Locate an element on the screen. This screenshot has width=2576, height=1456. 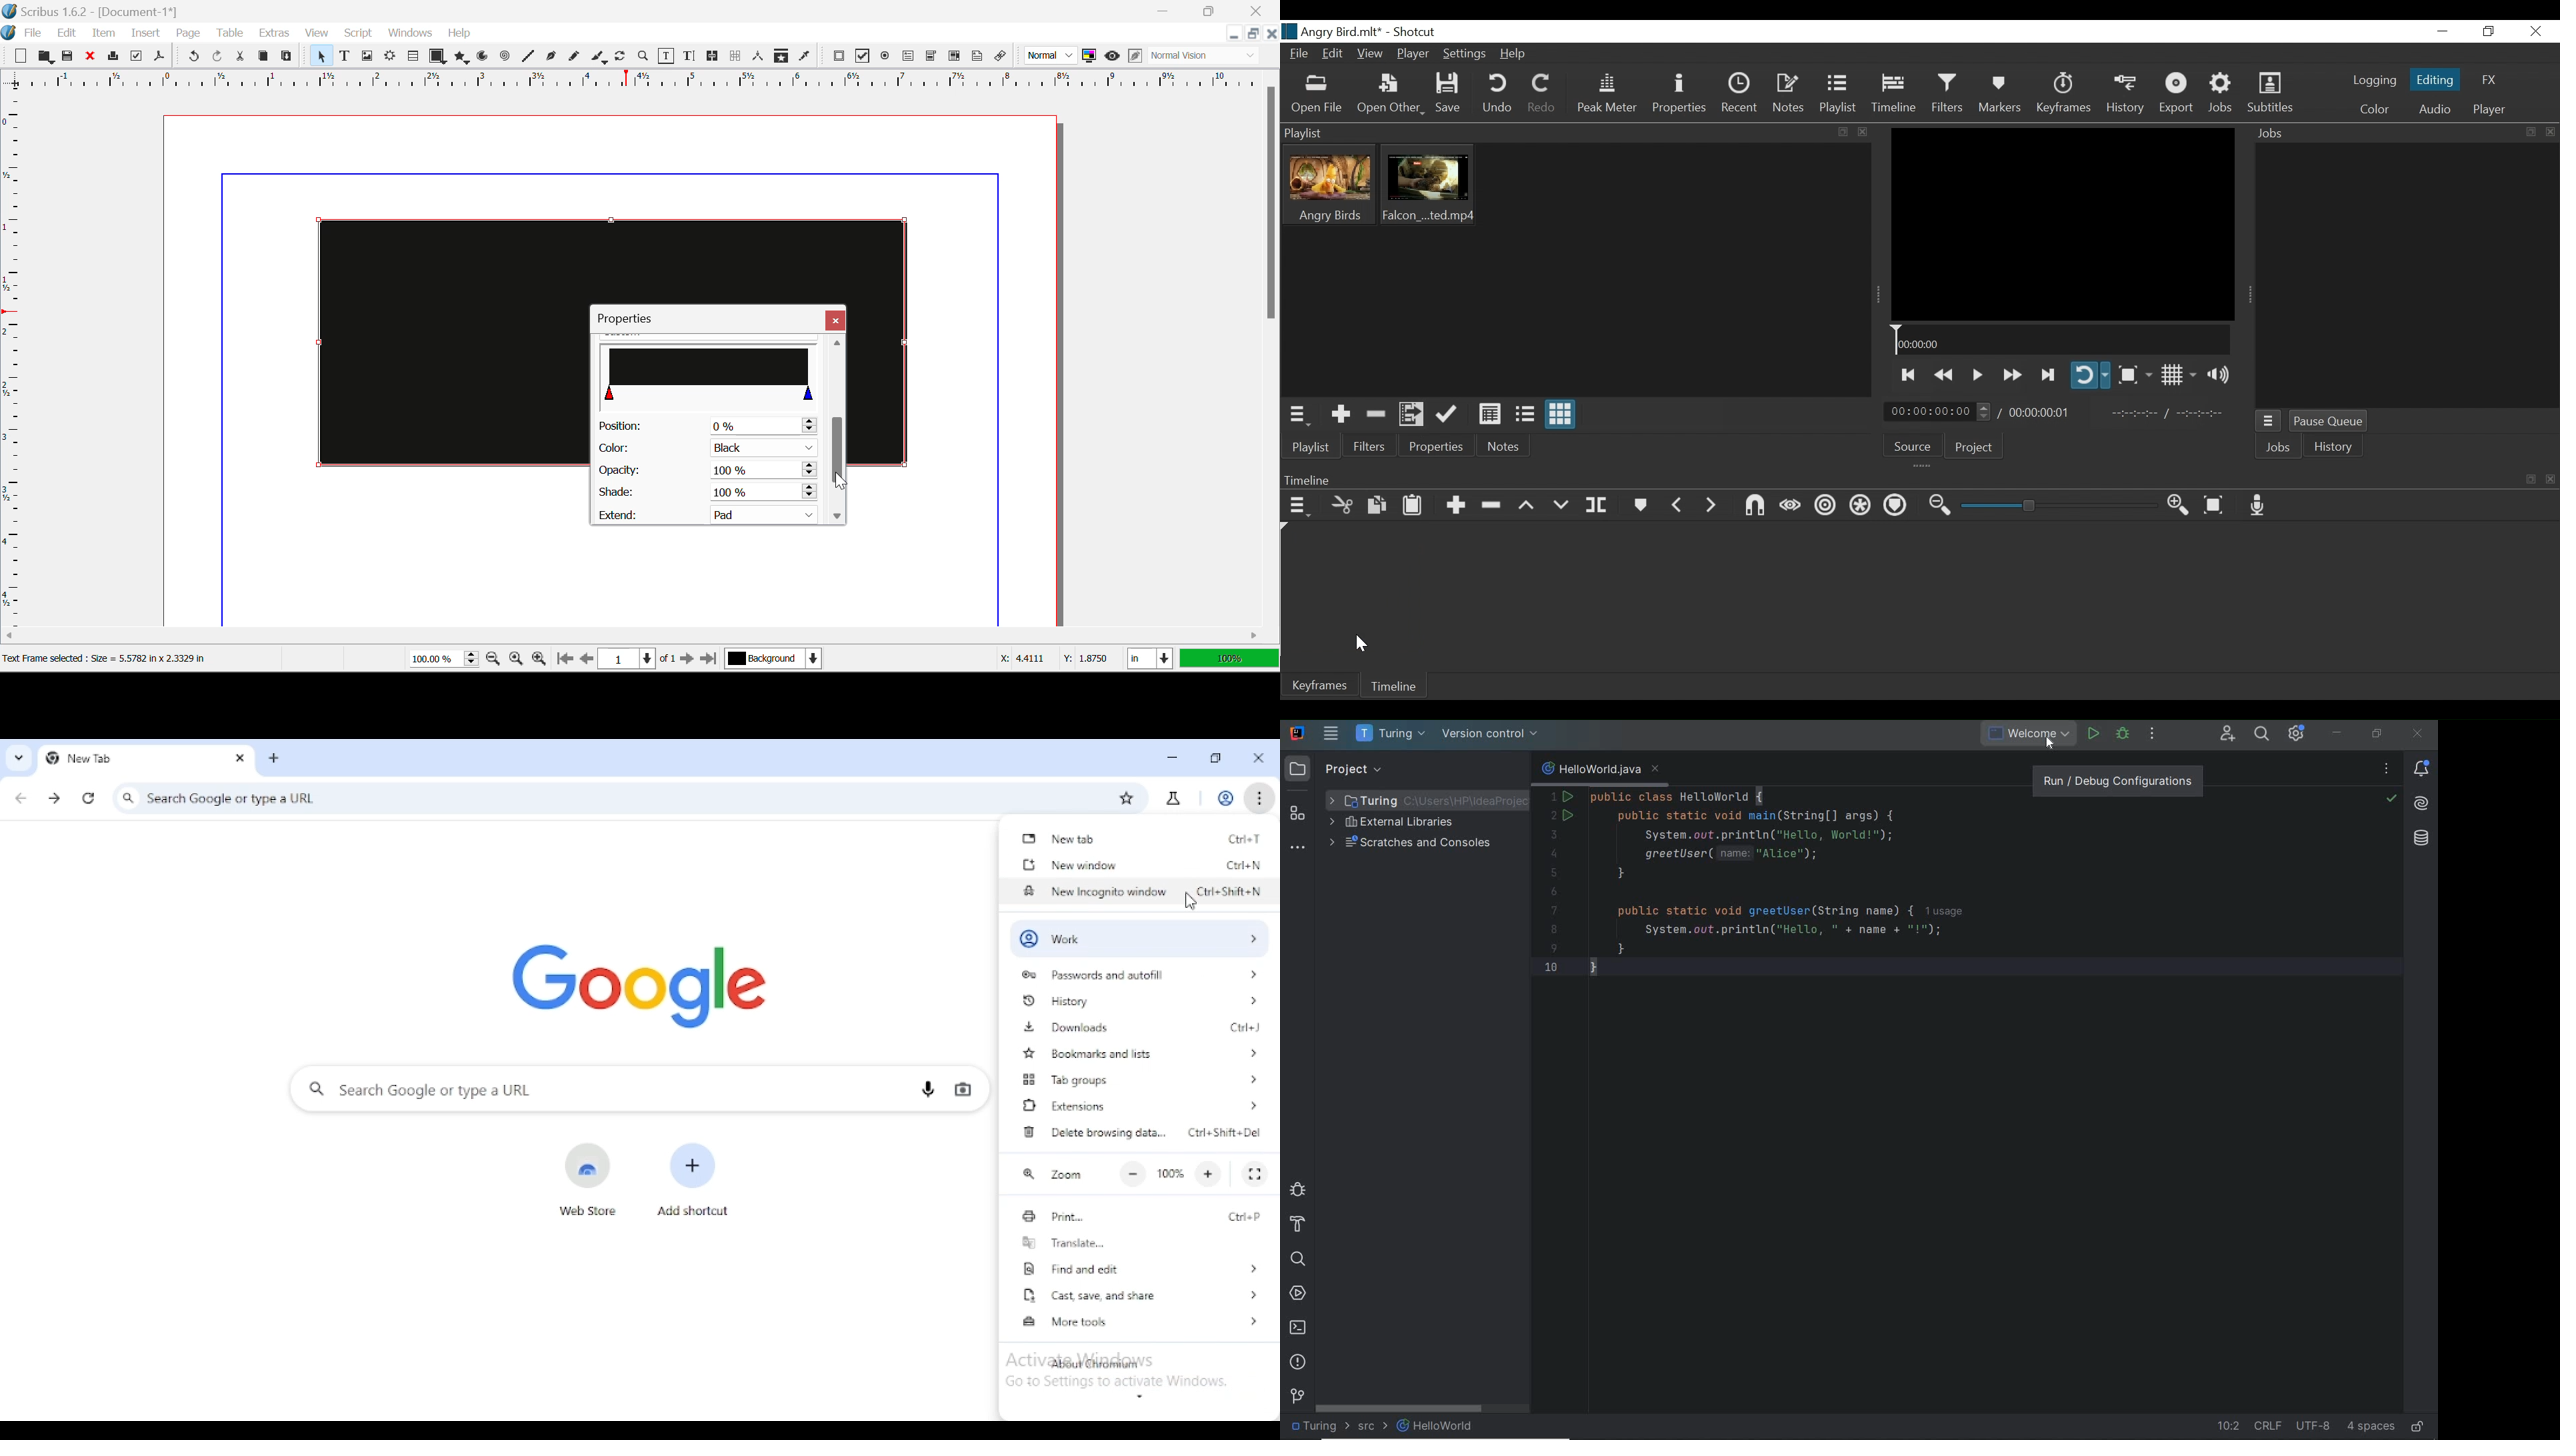
File name is located at coordinates (1333, 31).